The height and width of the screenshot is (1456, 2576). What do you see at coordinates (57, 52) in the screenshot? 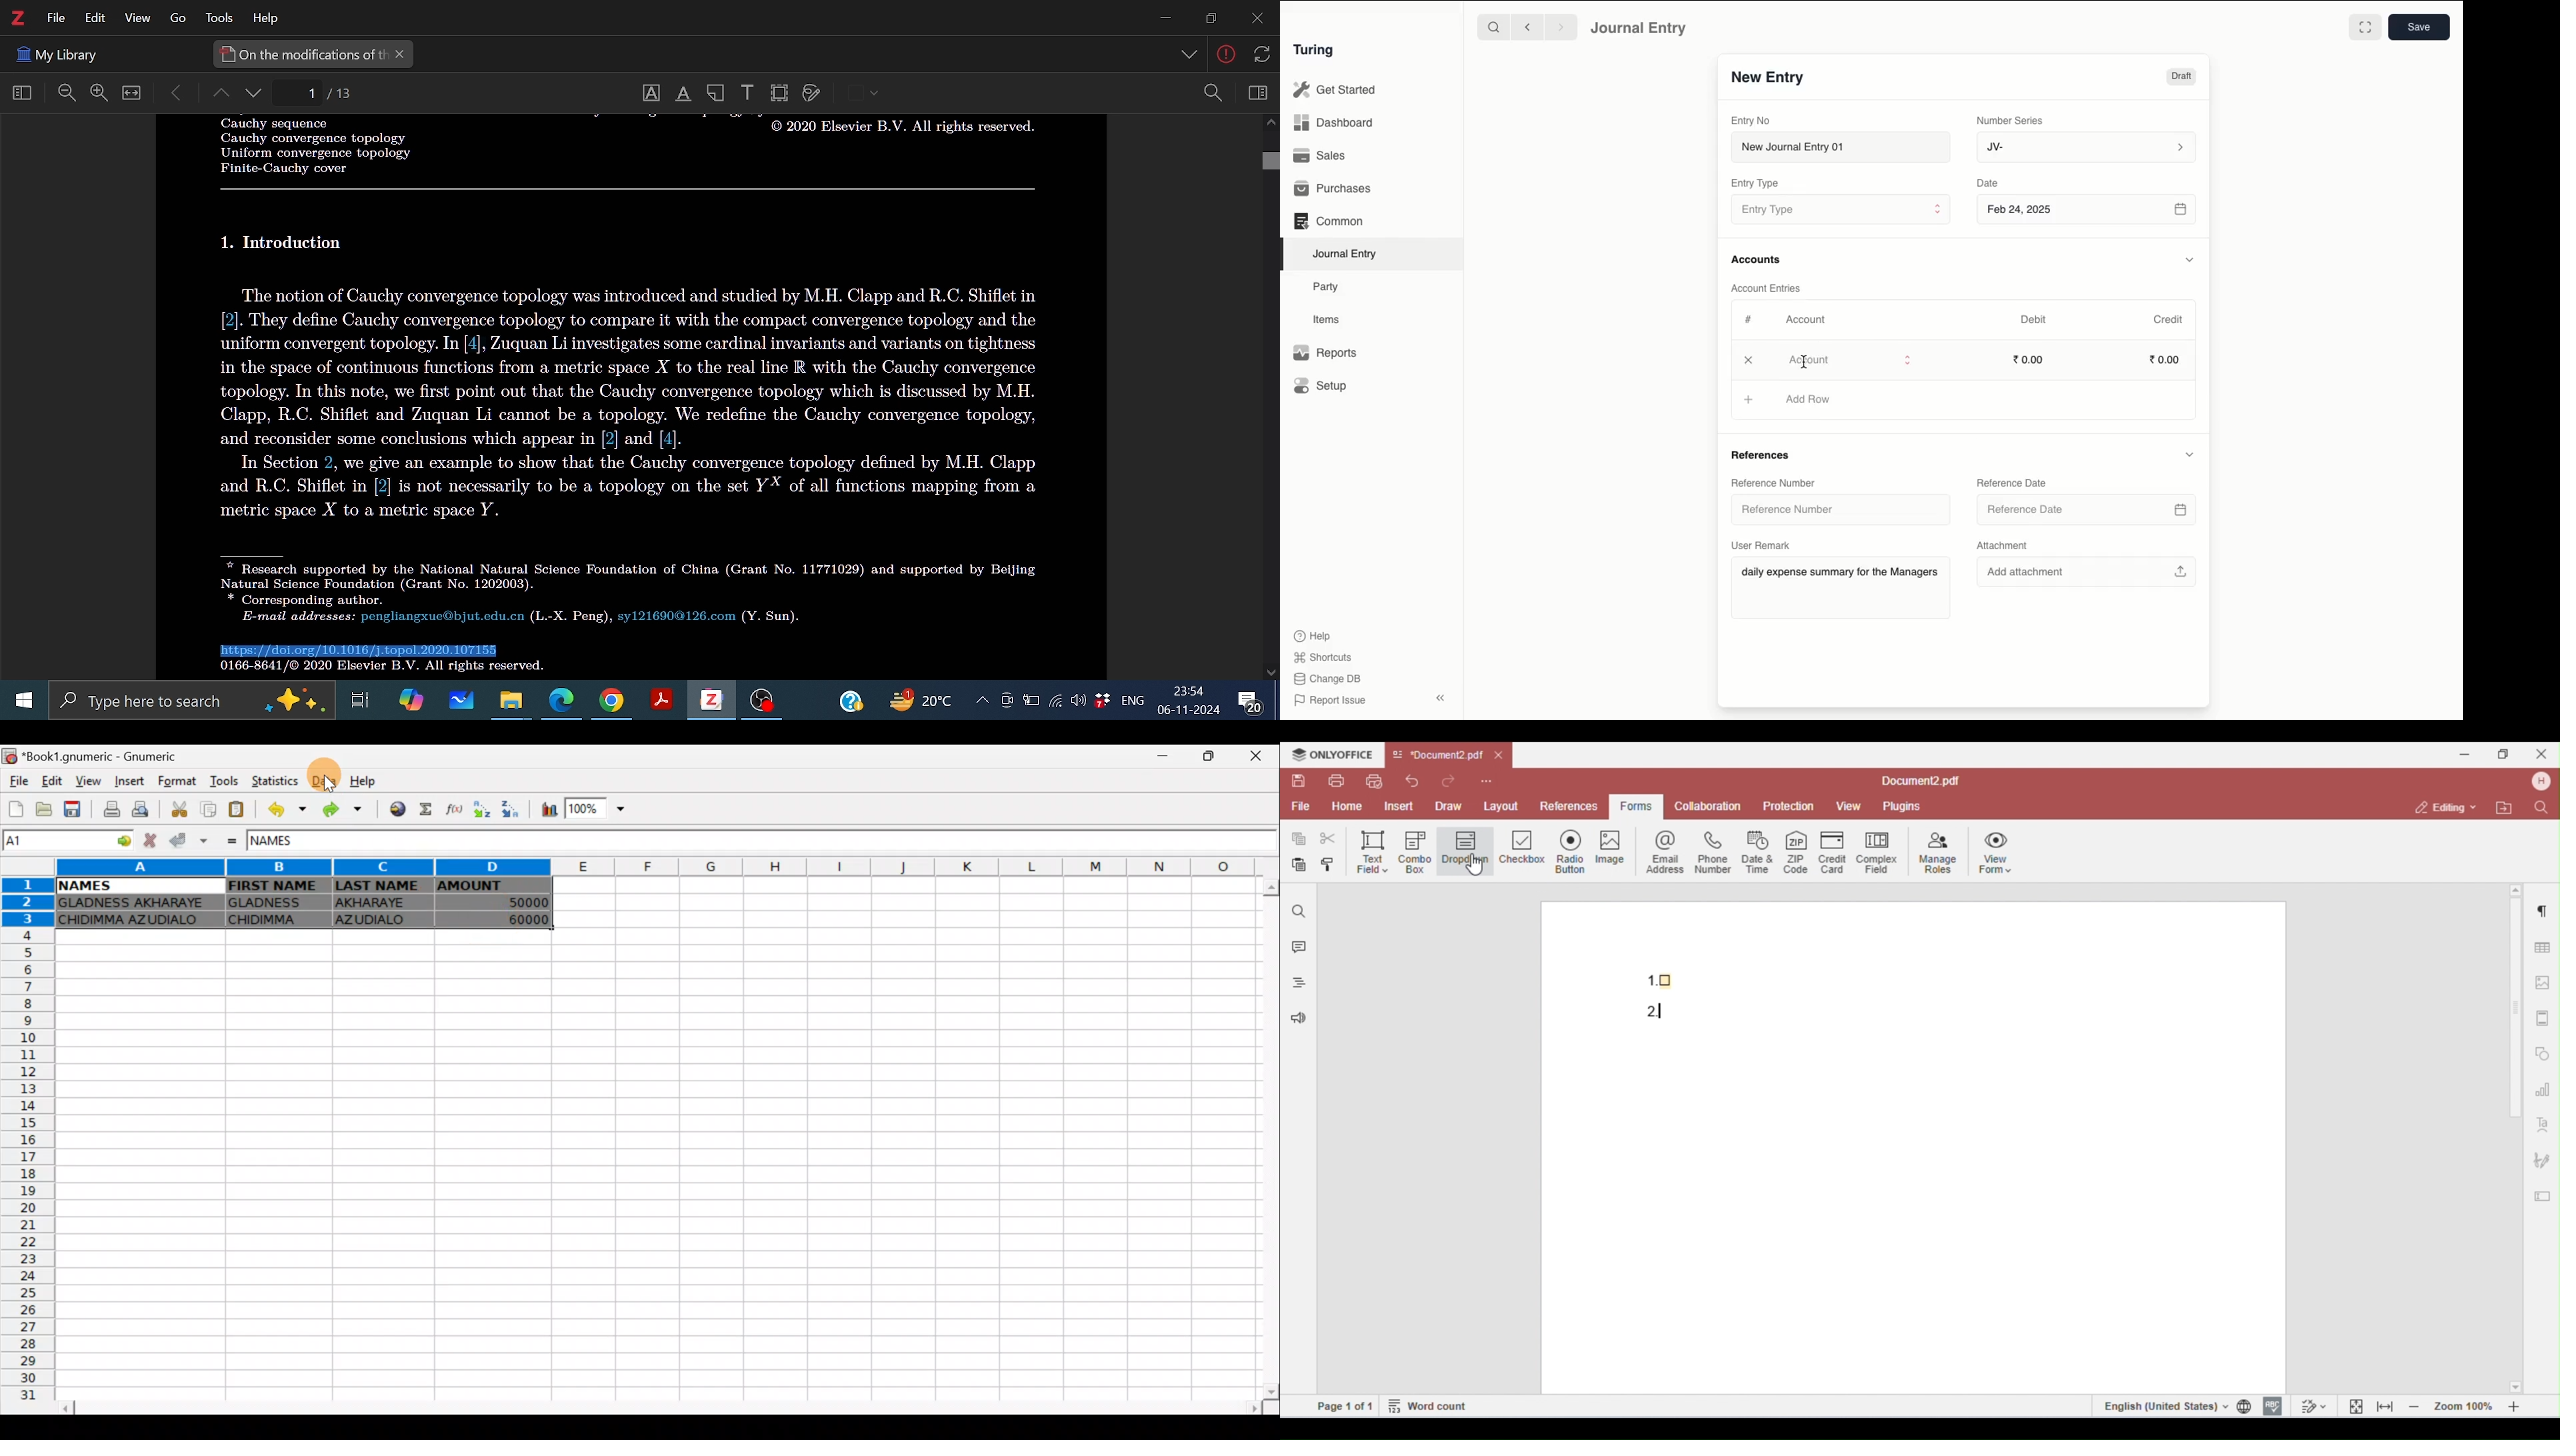
I see `` at bounding box center [57, 52].